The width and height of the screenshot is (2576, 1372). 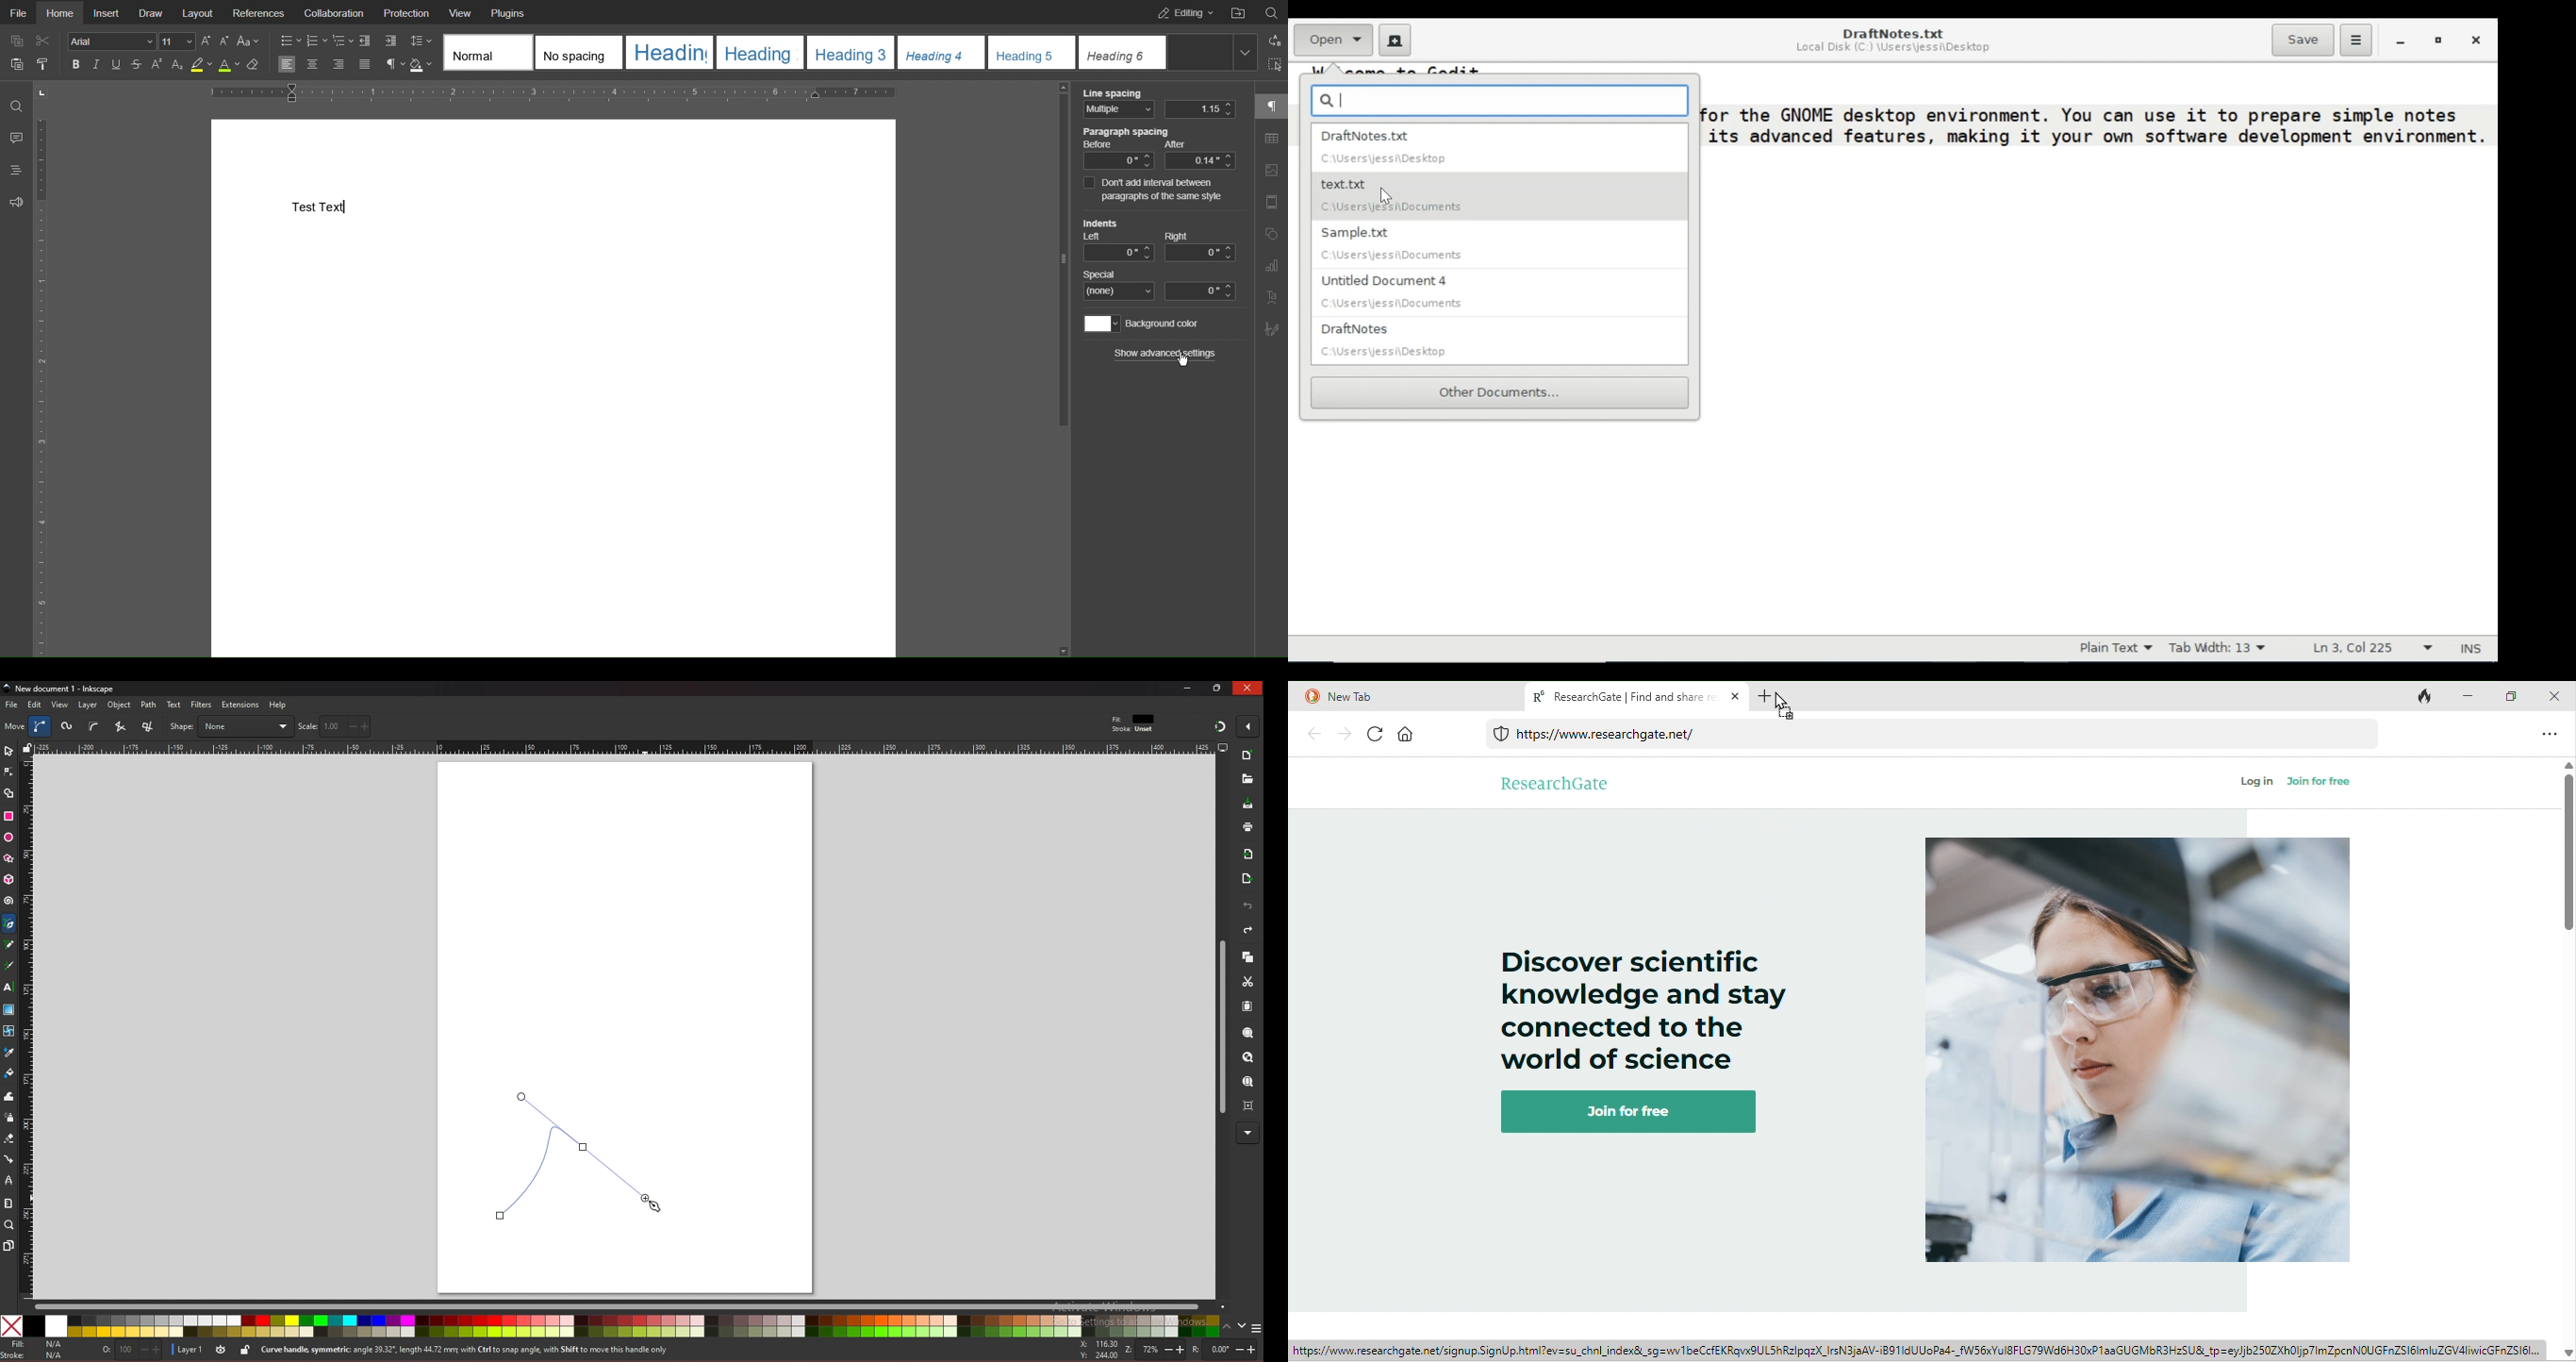 I want to click on Headings, so click(x=15, y=170).